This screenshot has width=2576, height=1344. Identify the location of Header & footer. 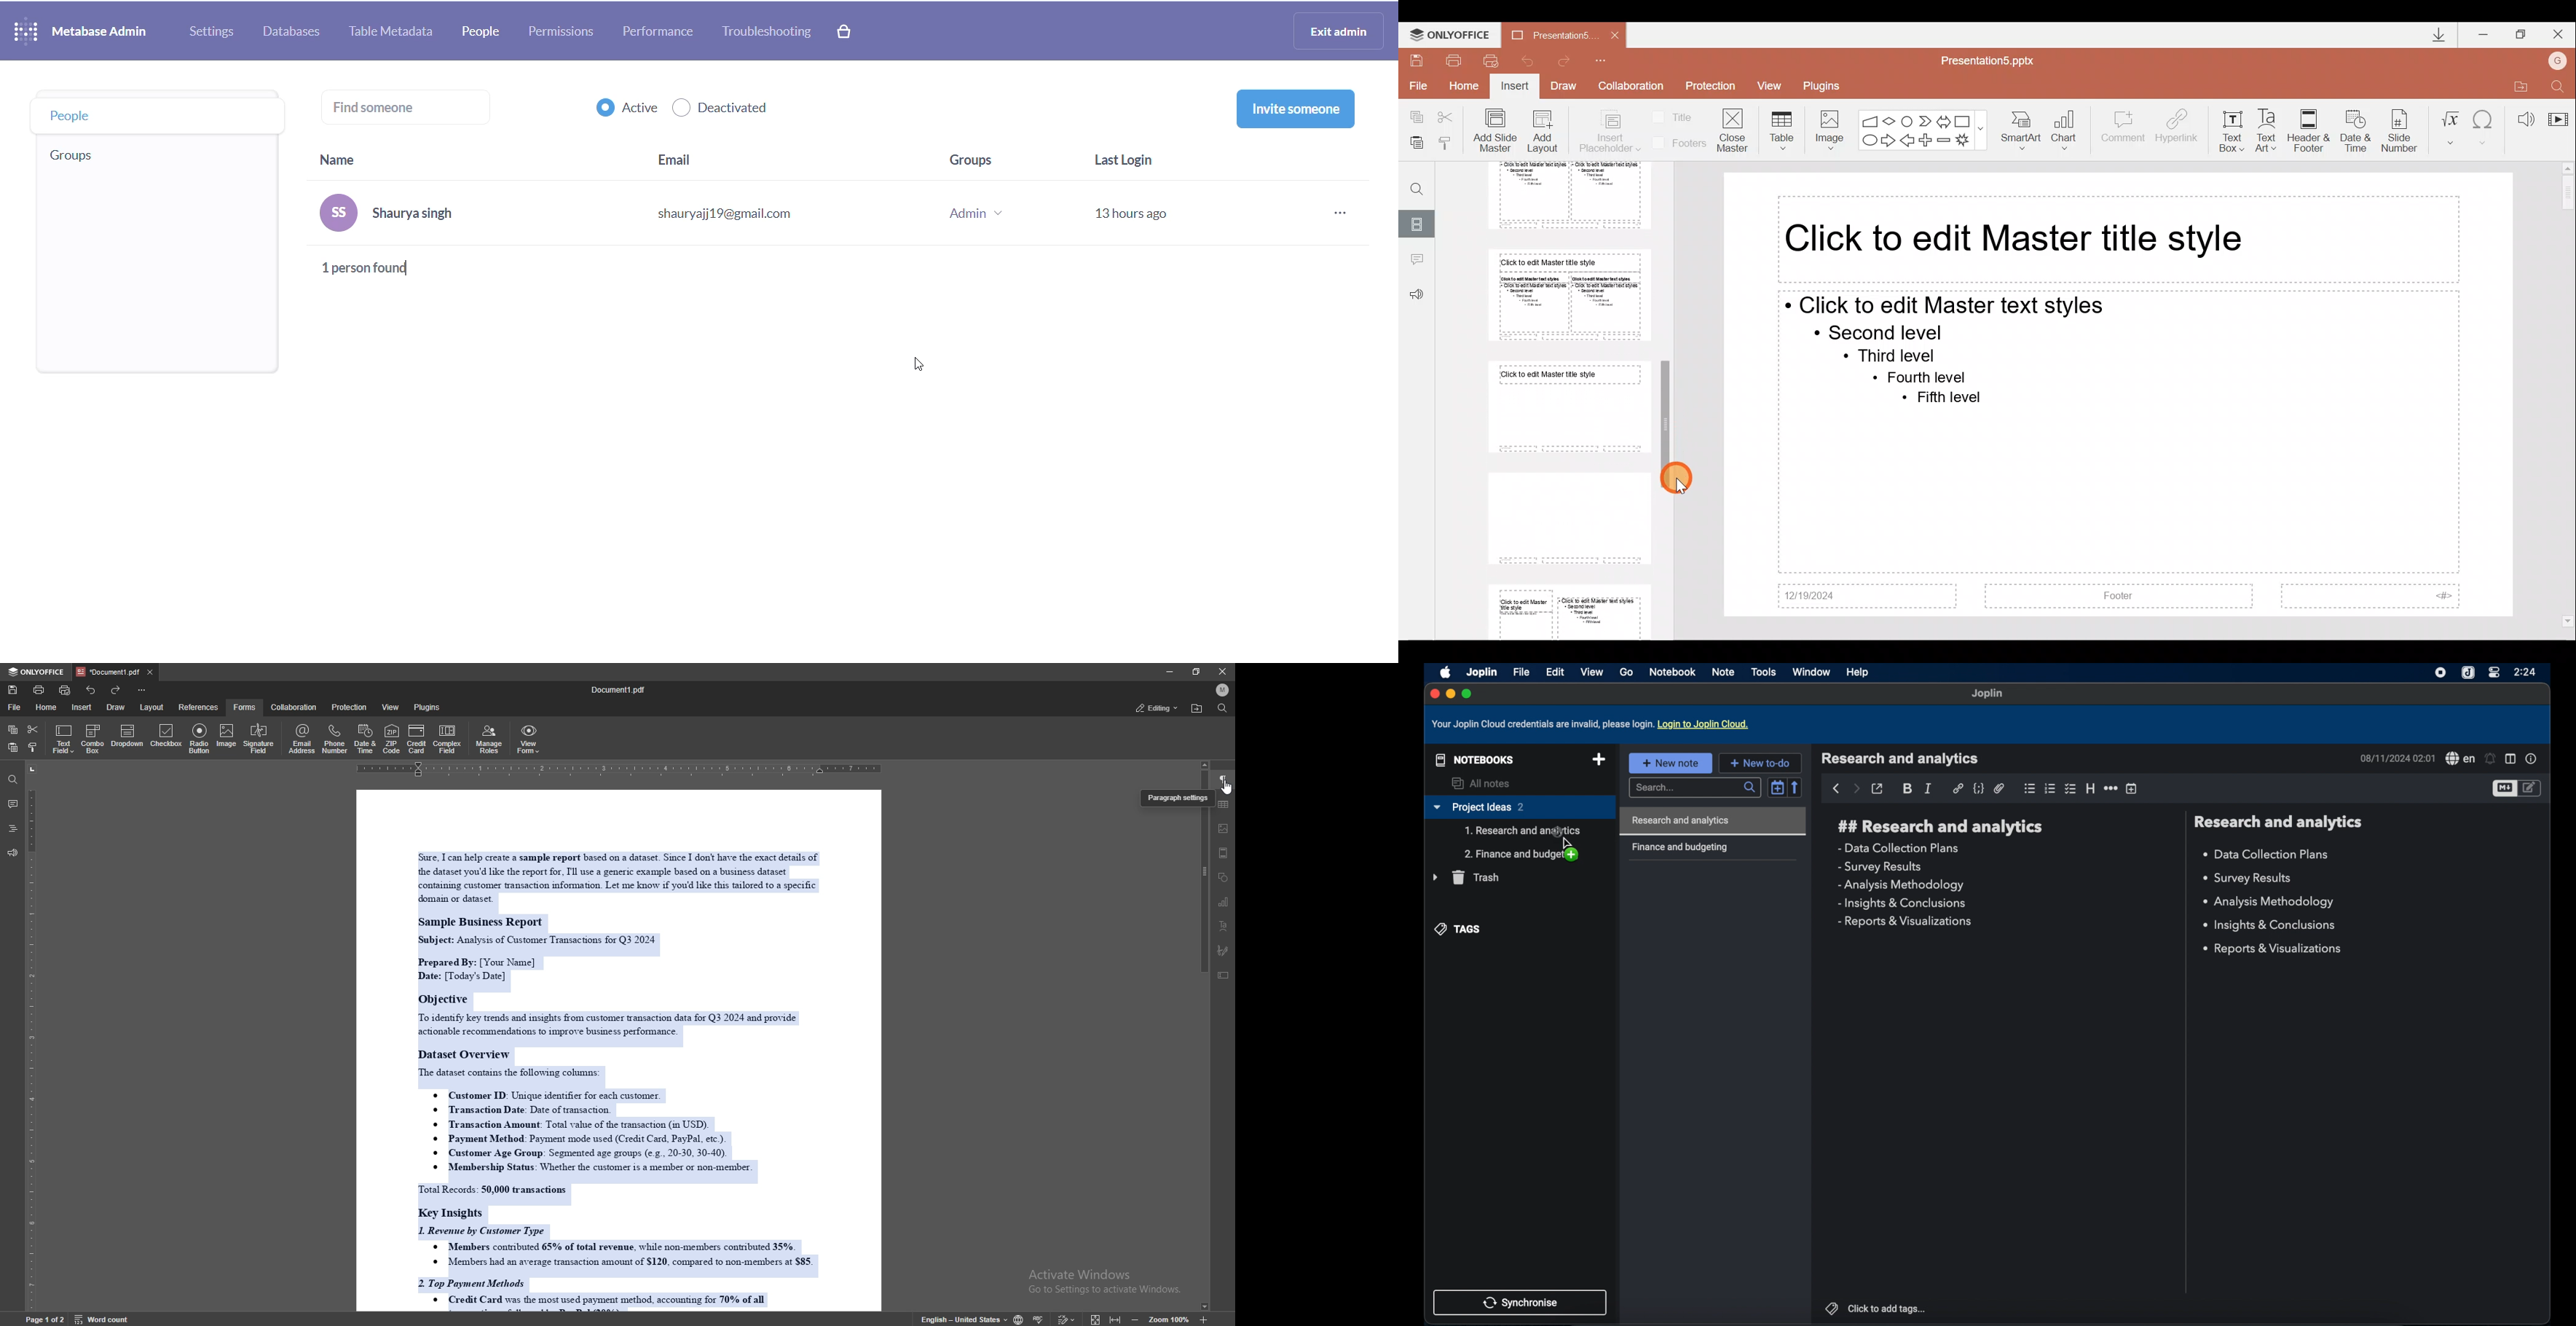
(2308, 130).